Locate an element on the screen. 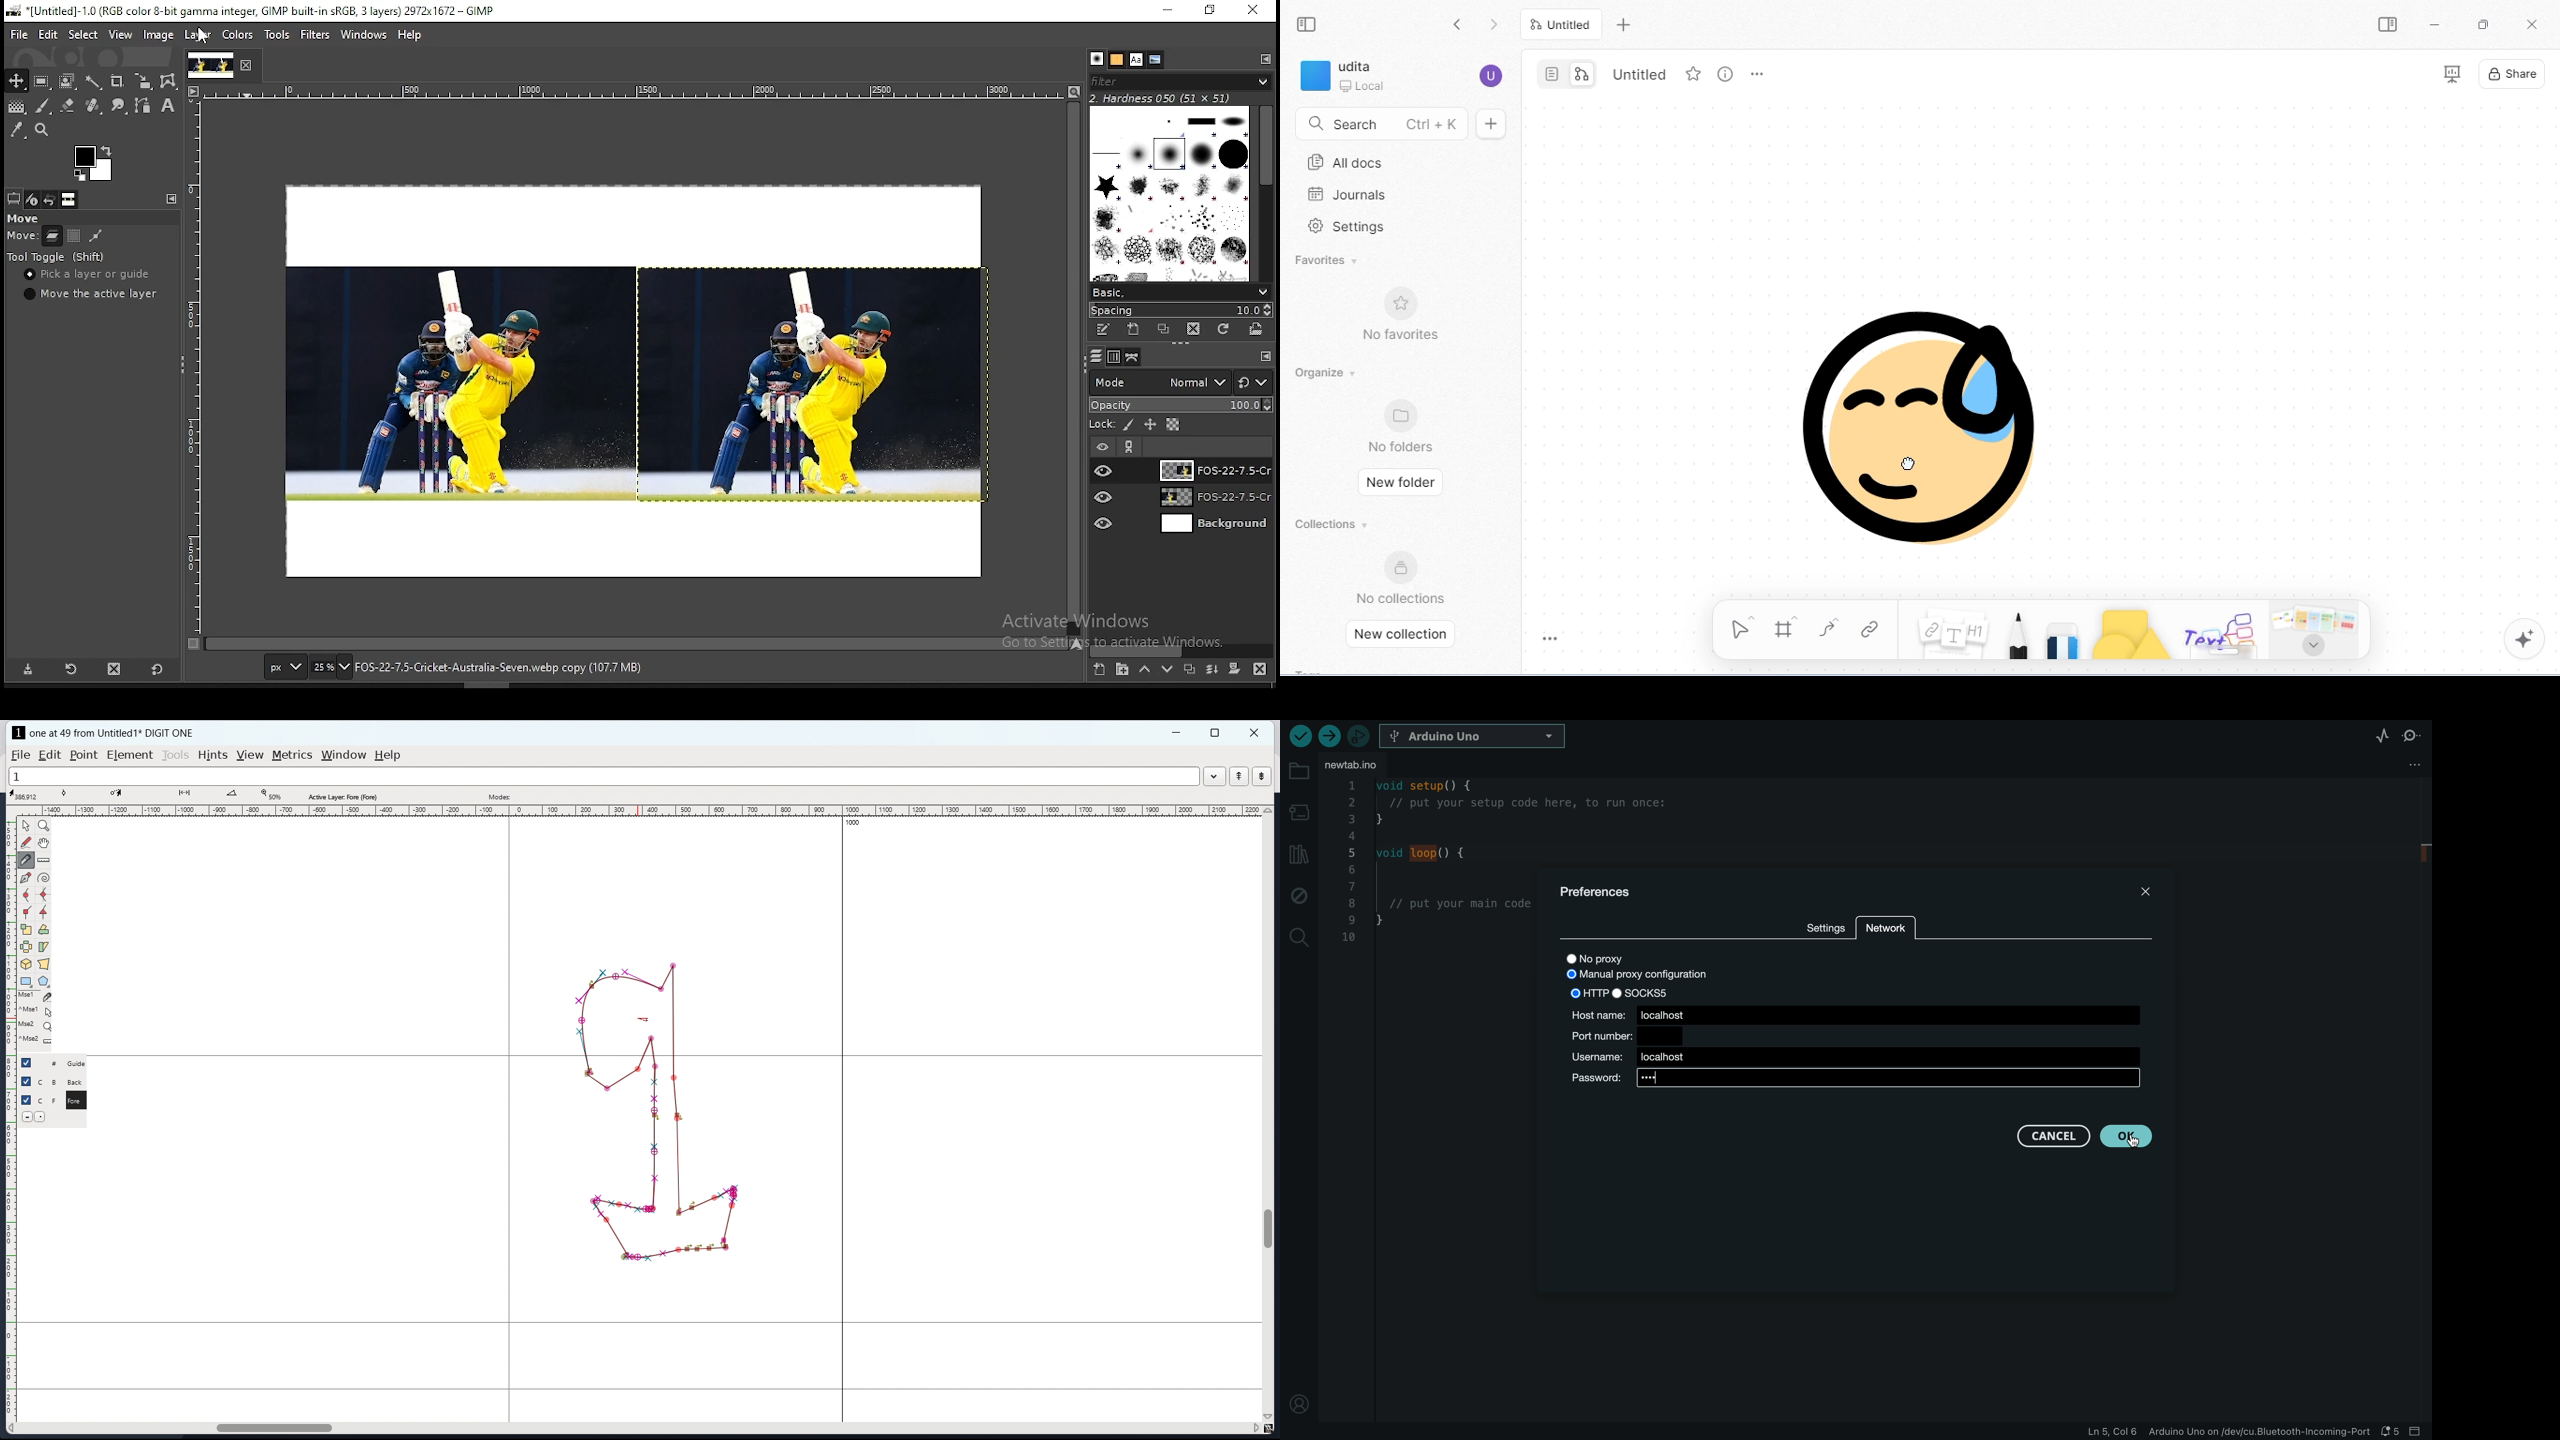 The width and height of the screenshot is (2576, 1456). document history is located at coordinates (1156, 60).